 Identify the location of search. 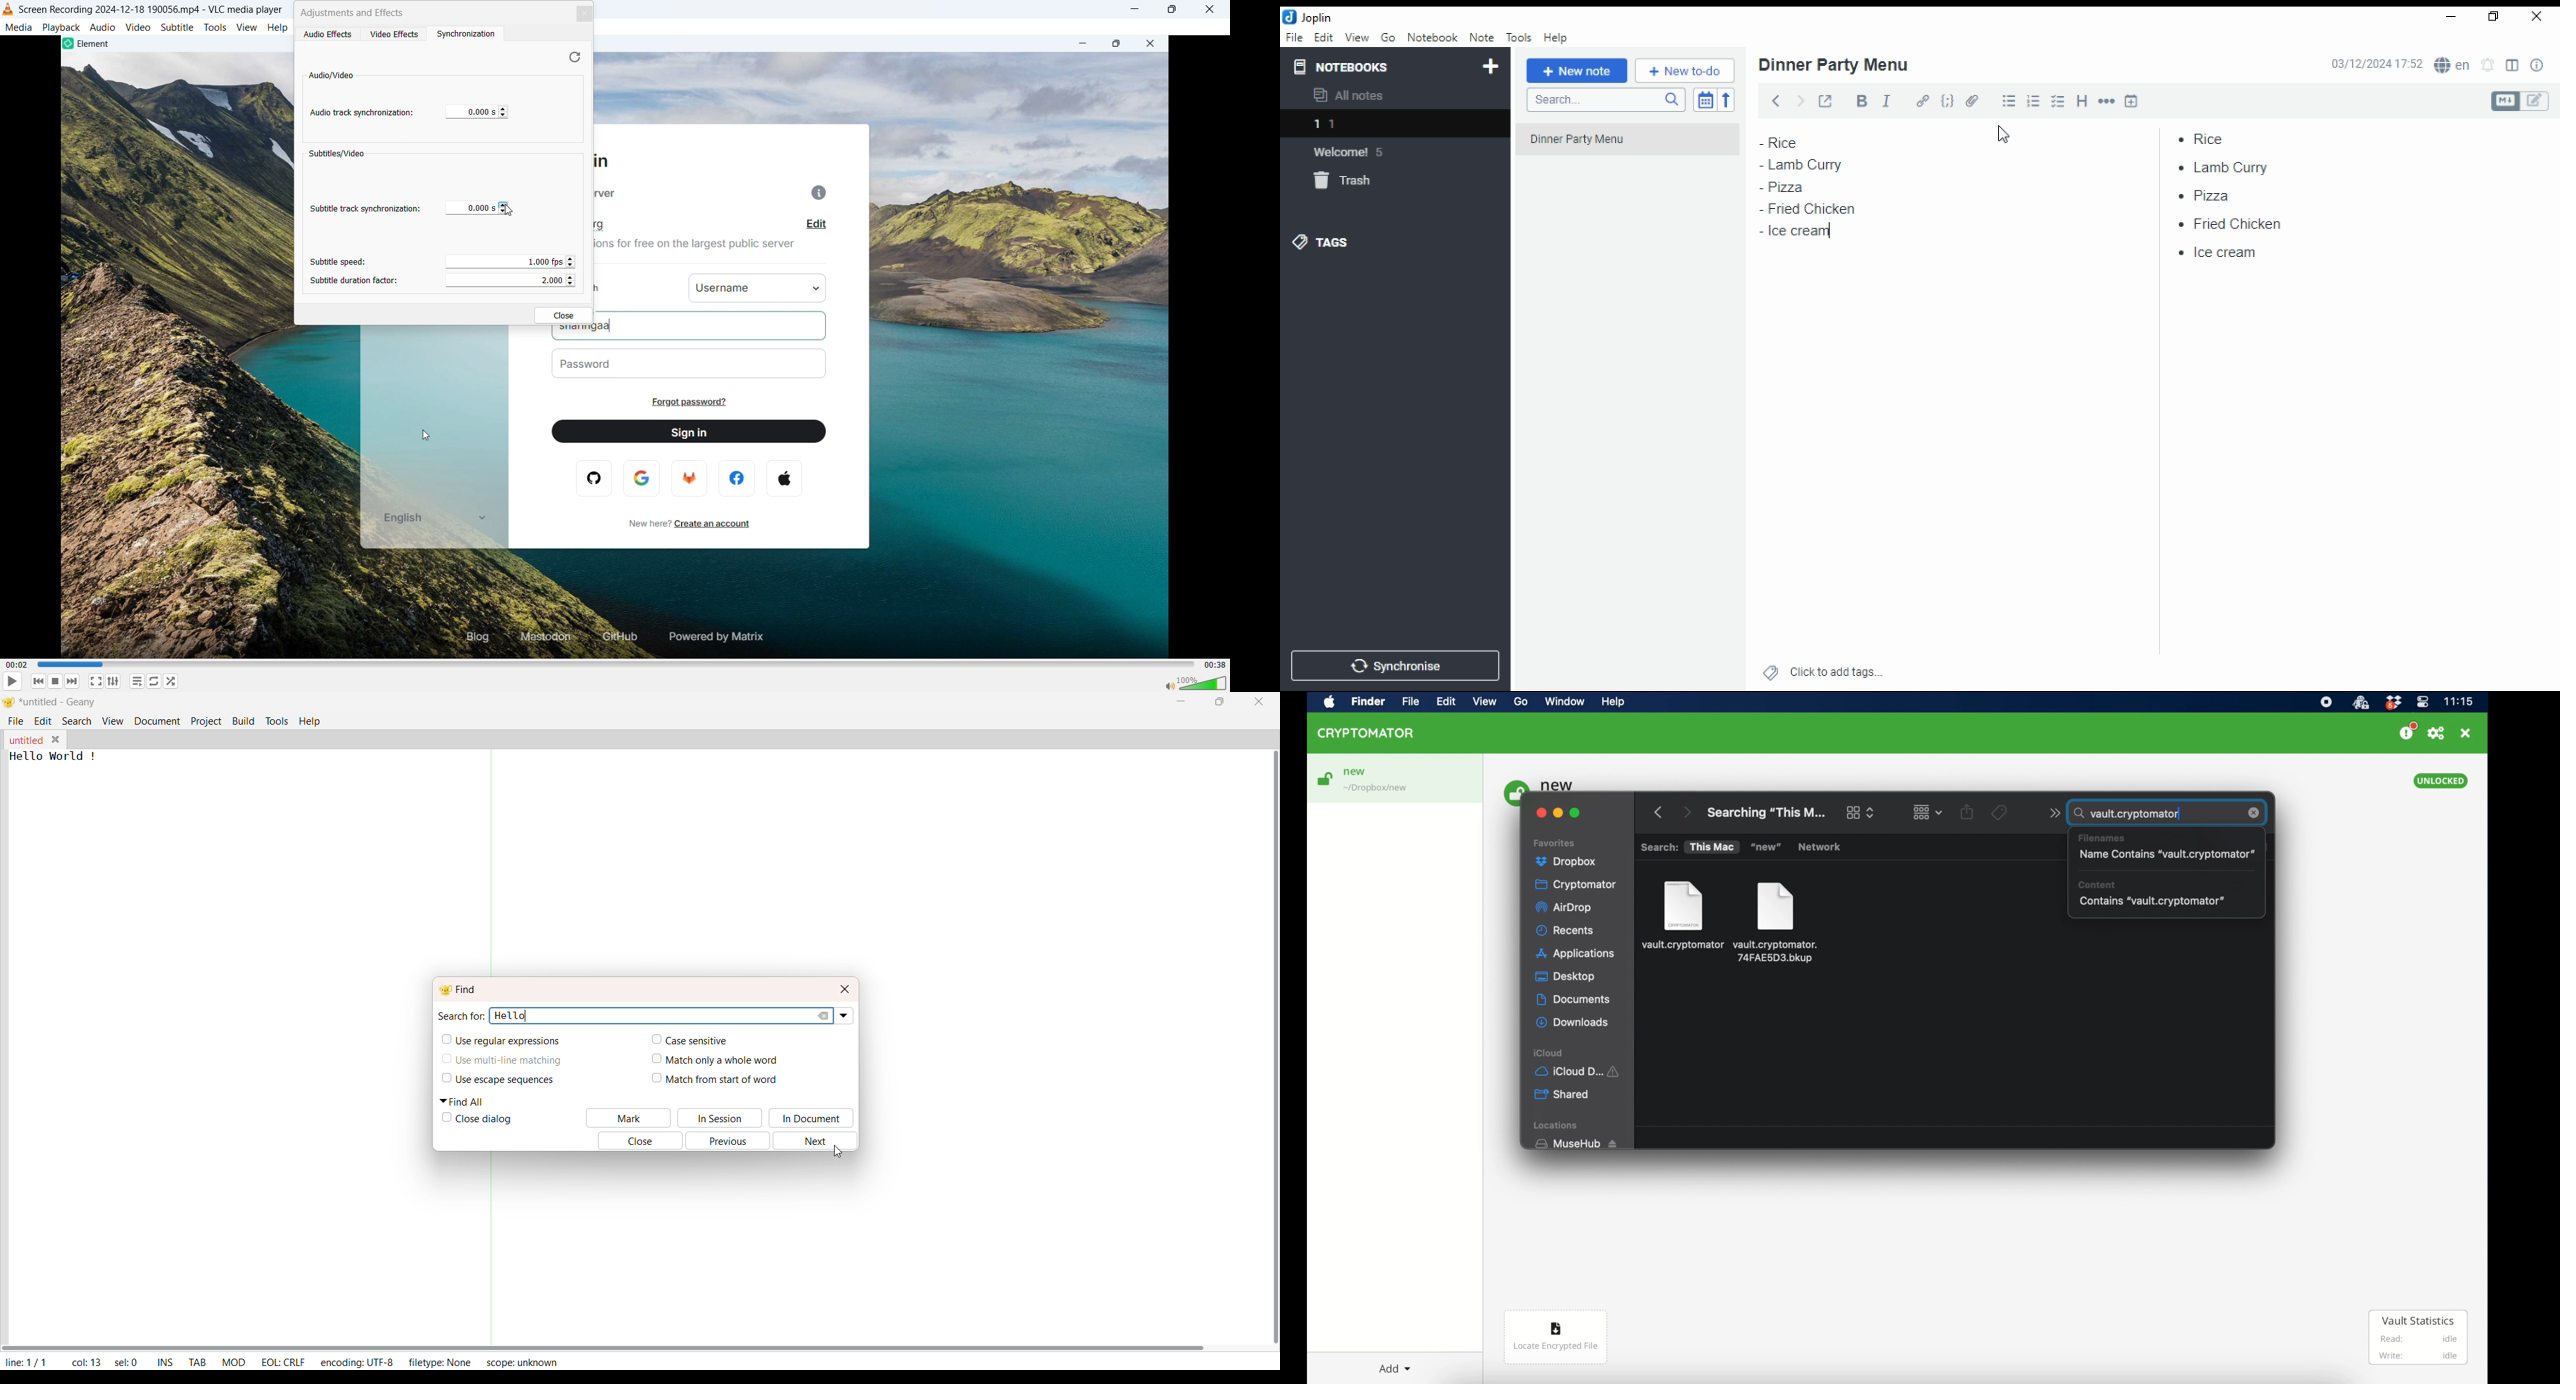
(1604, 101).